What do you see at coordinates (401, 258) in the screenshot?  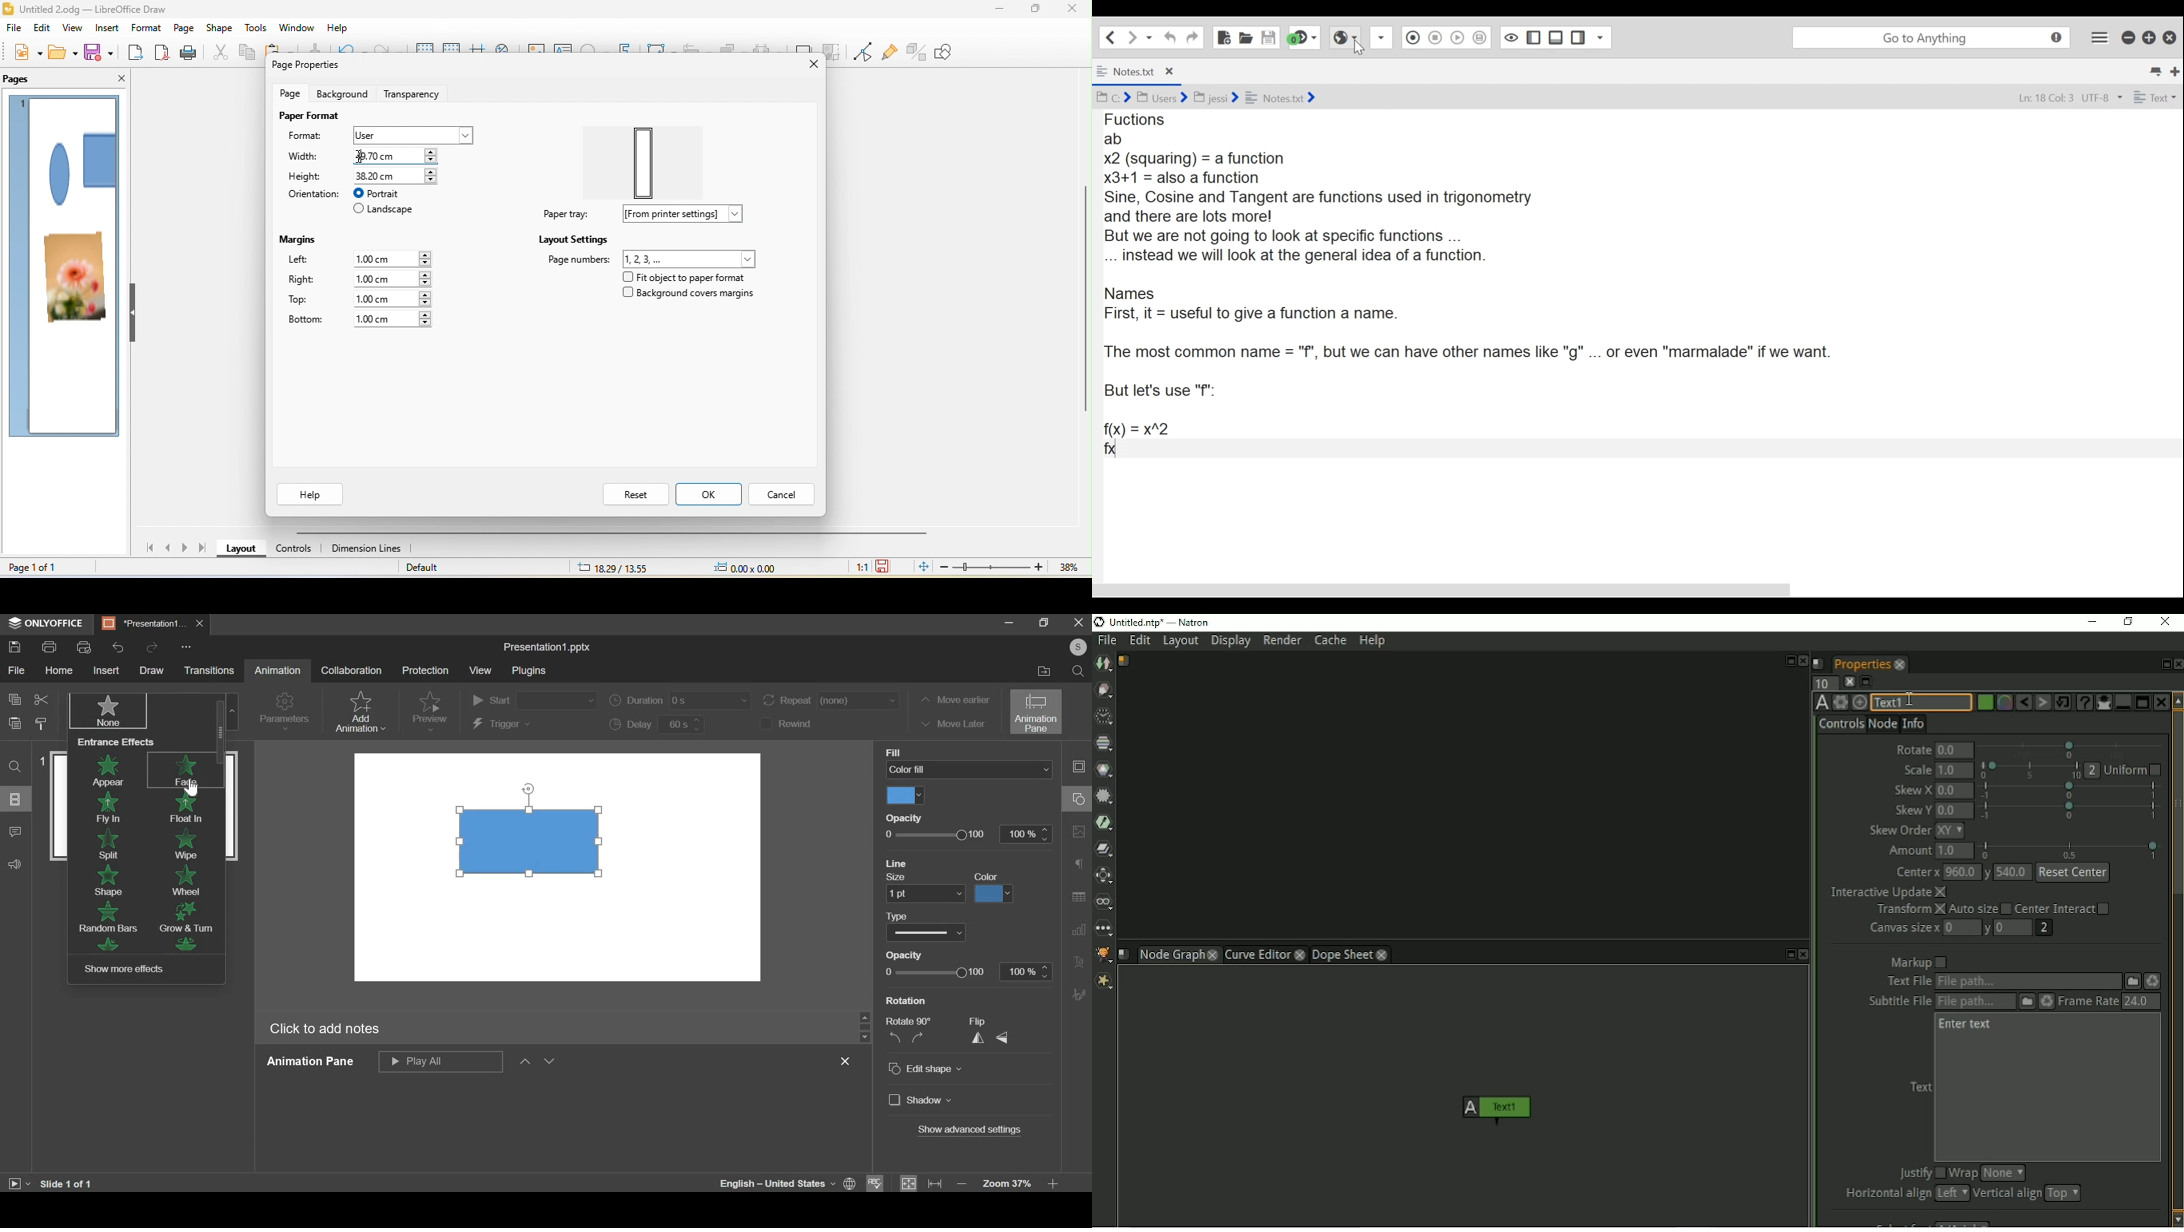 I see `1.00 cm` at bounding box center [401, 258].